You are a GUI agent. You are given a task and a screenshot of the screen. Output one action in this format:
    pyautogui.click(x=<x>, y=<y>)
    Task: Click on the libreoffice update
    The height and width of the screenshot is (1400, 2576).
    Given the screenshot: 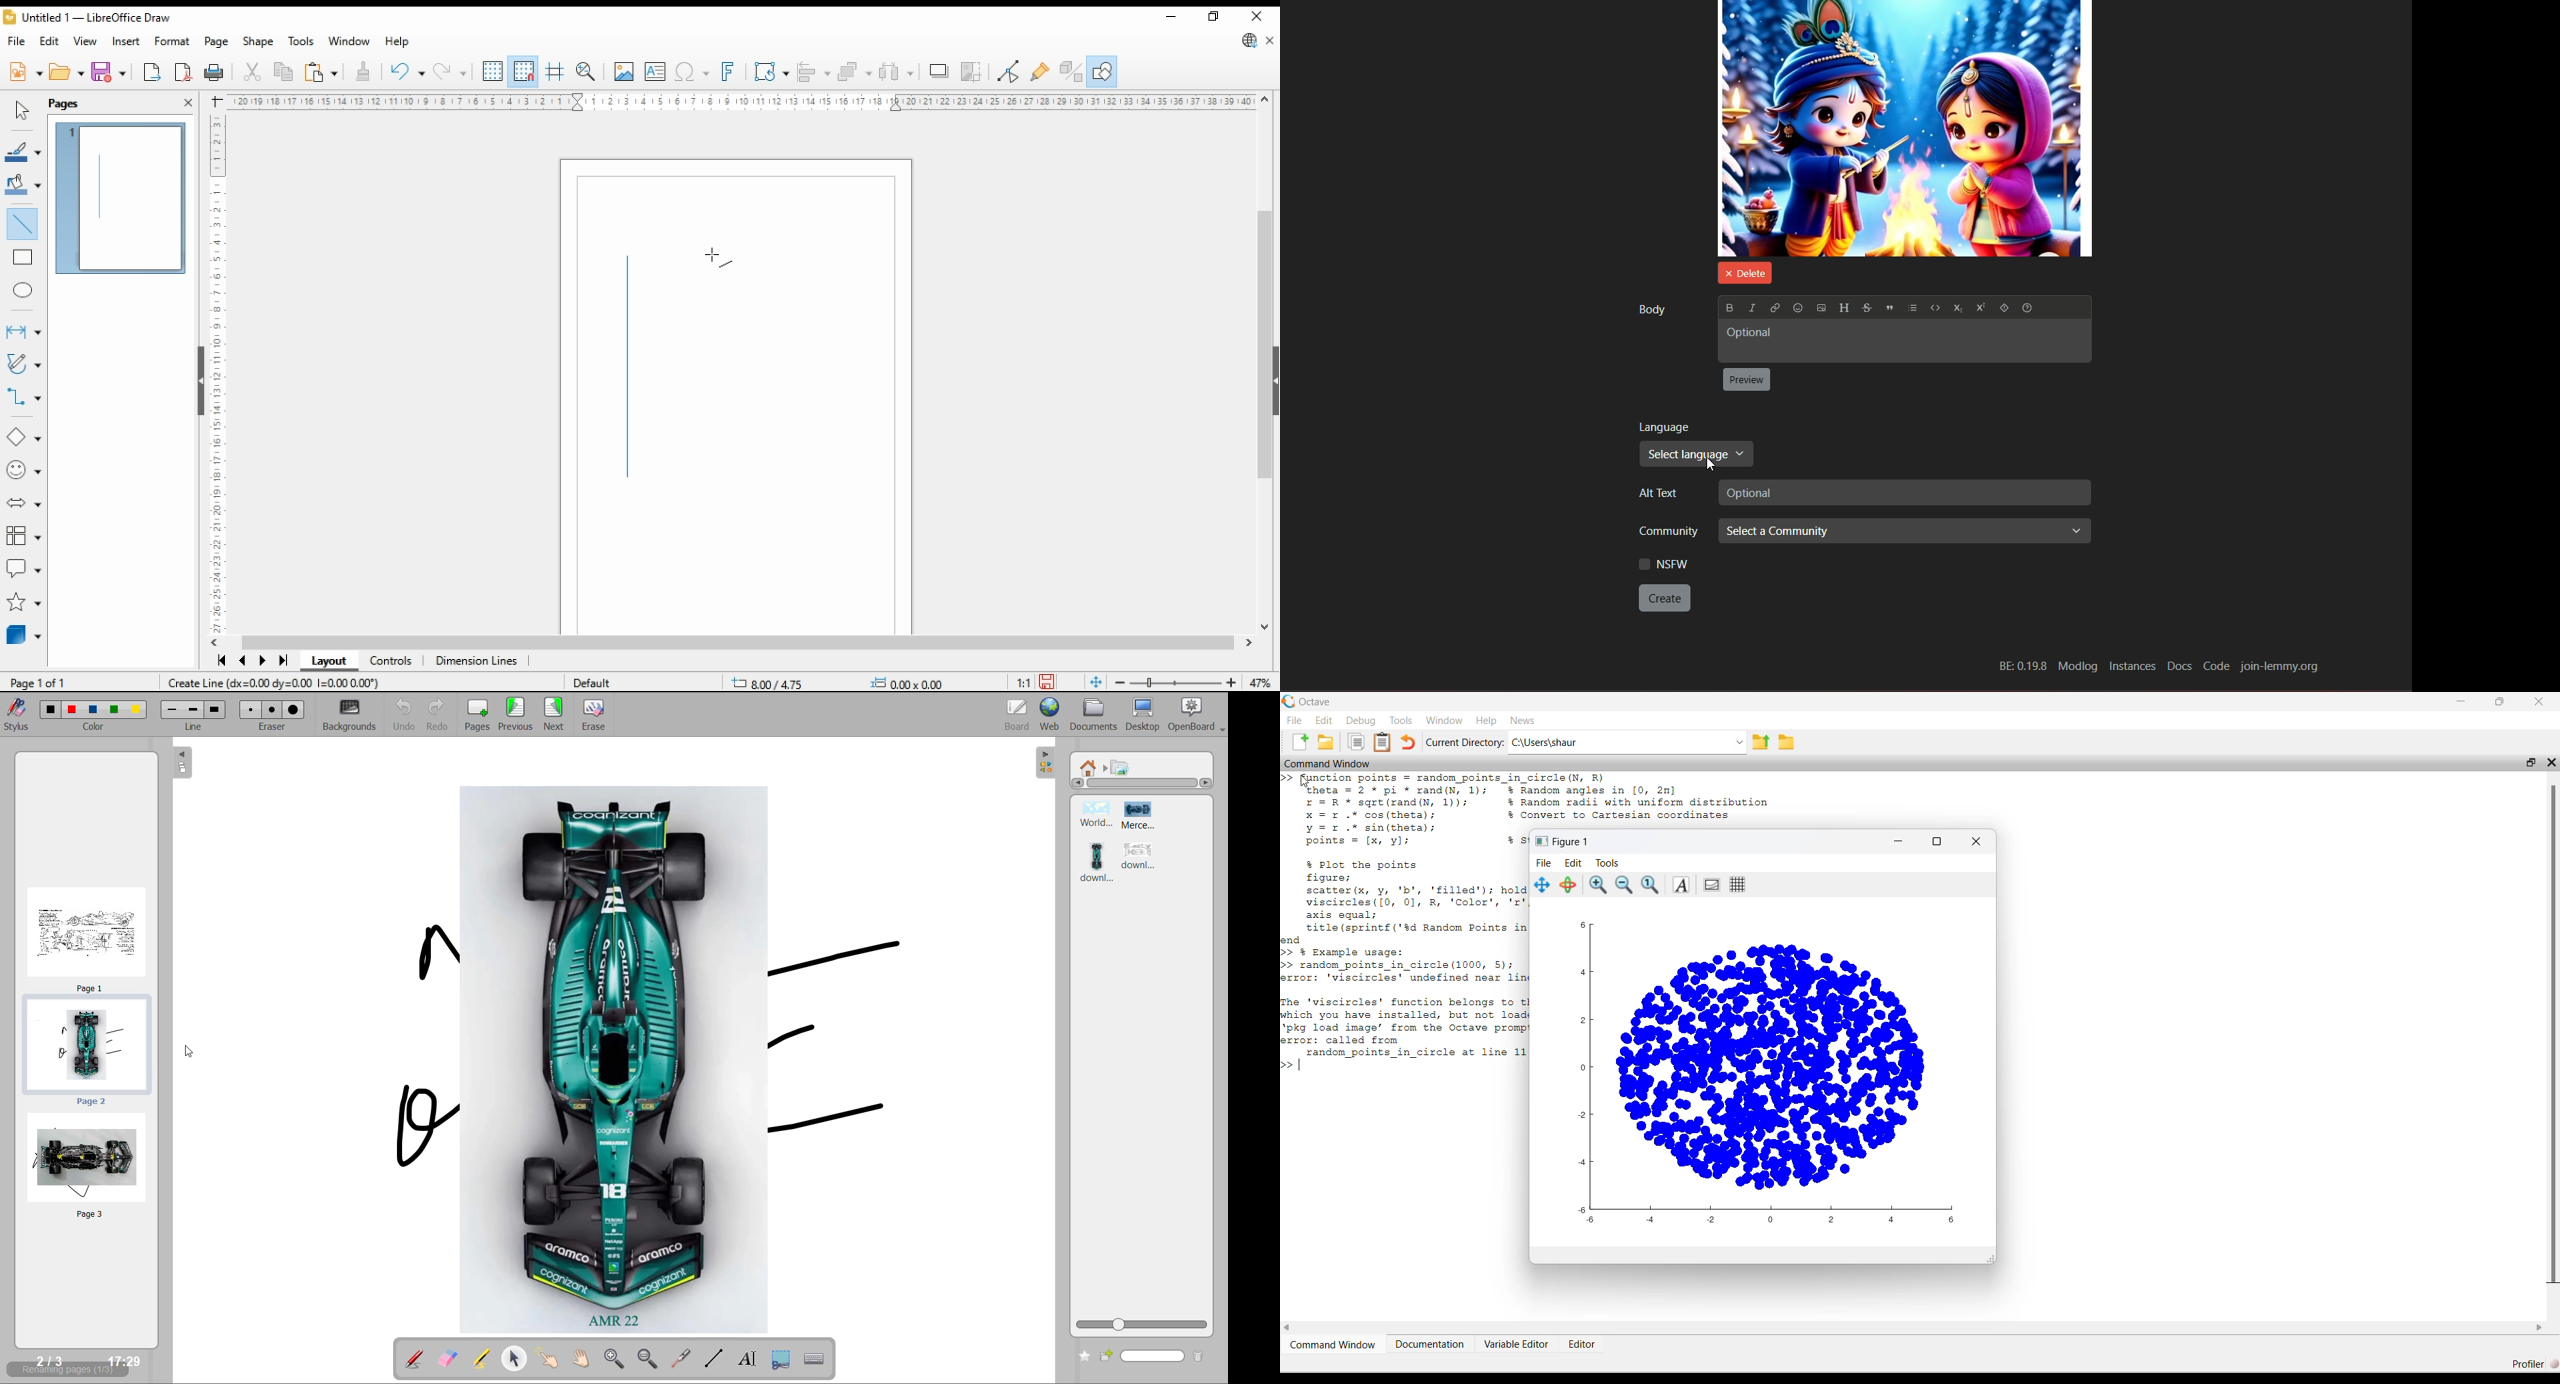 What is the action you would take?
    pyautogui.click(x=1248, y=41)
    